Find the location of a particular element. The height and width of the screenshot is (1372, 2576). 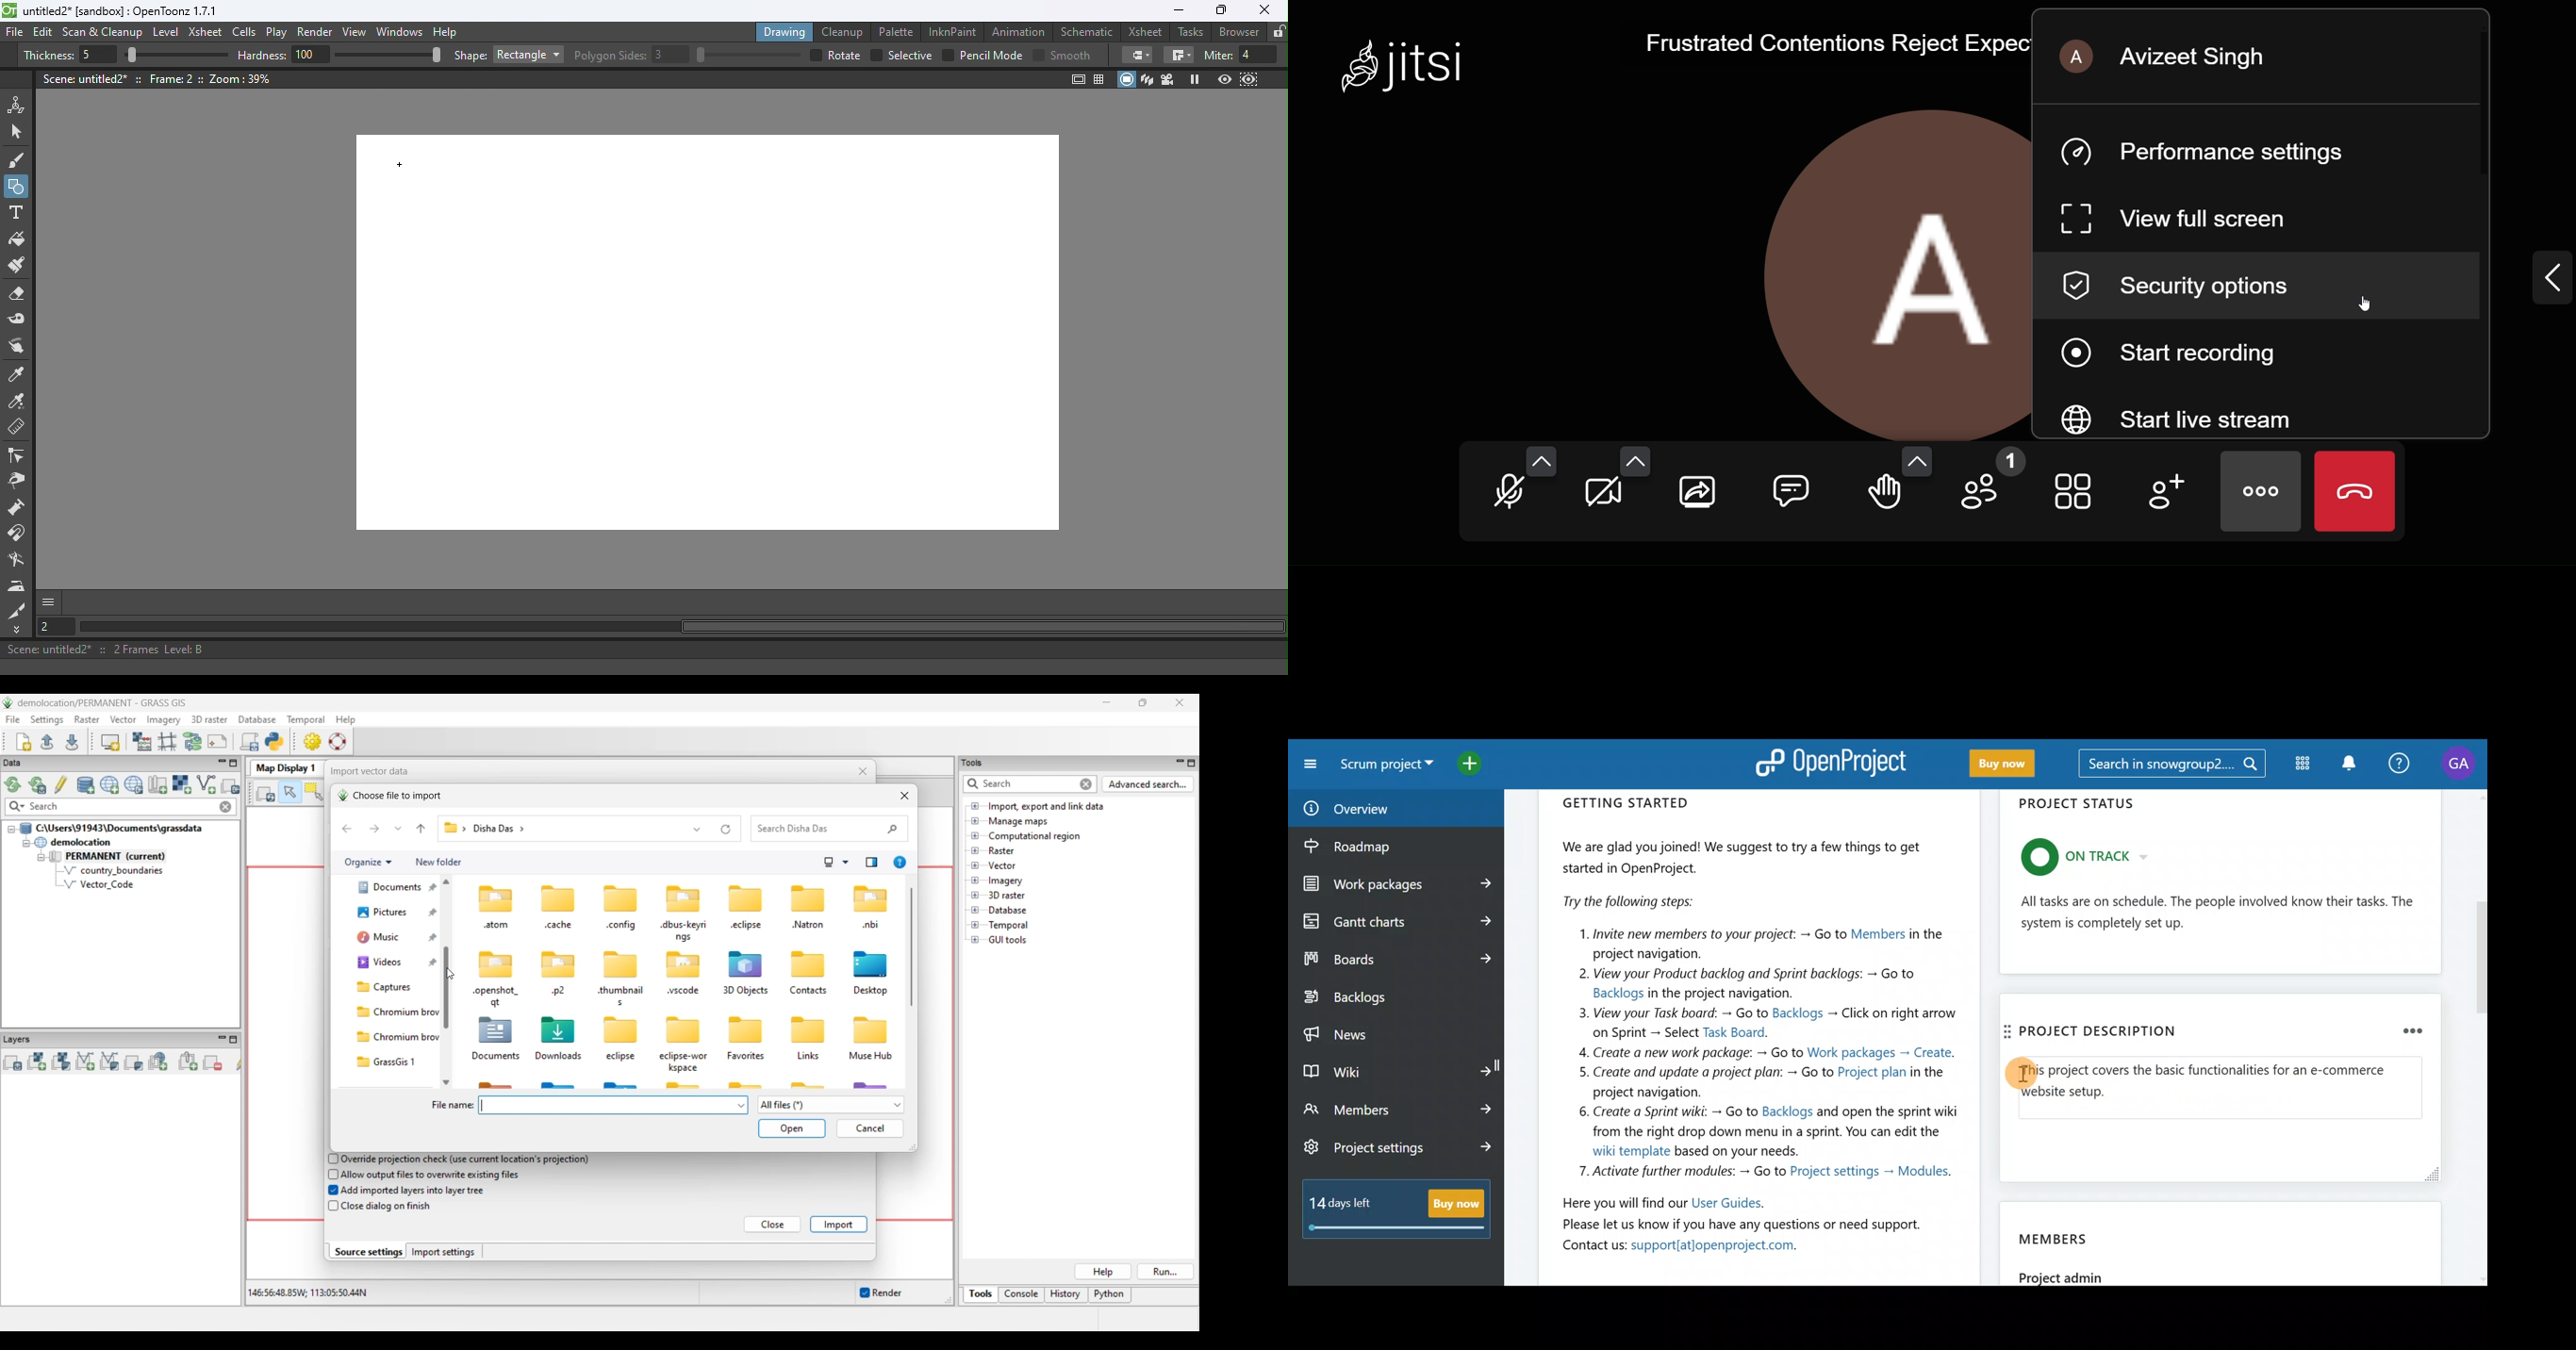

Xsheet is located at coordinates (207, 34).